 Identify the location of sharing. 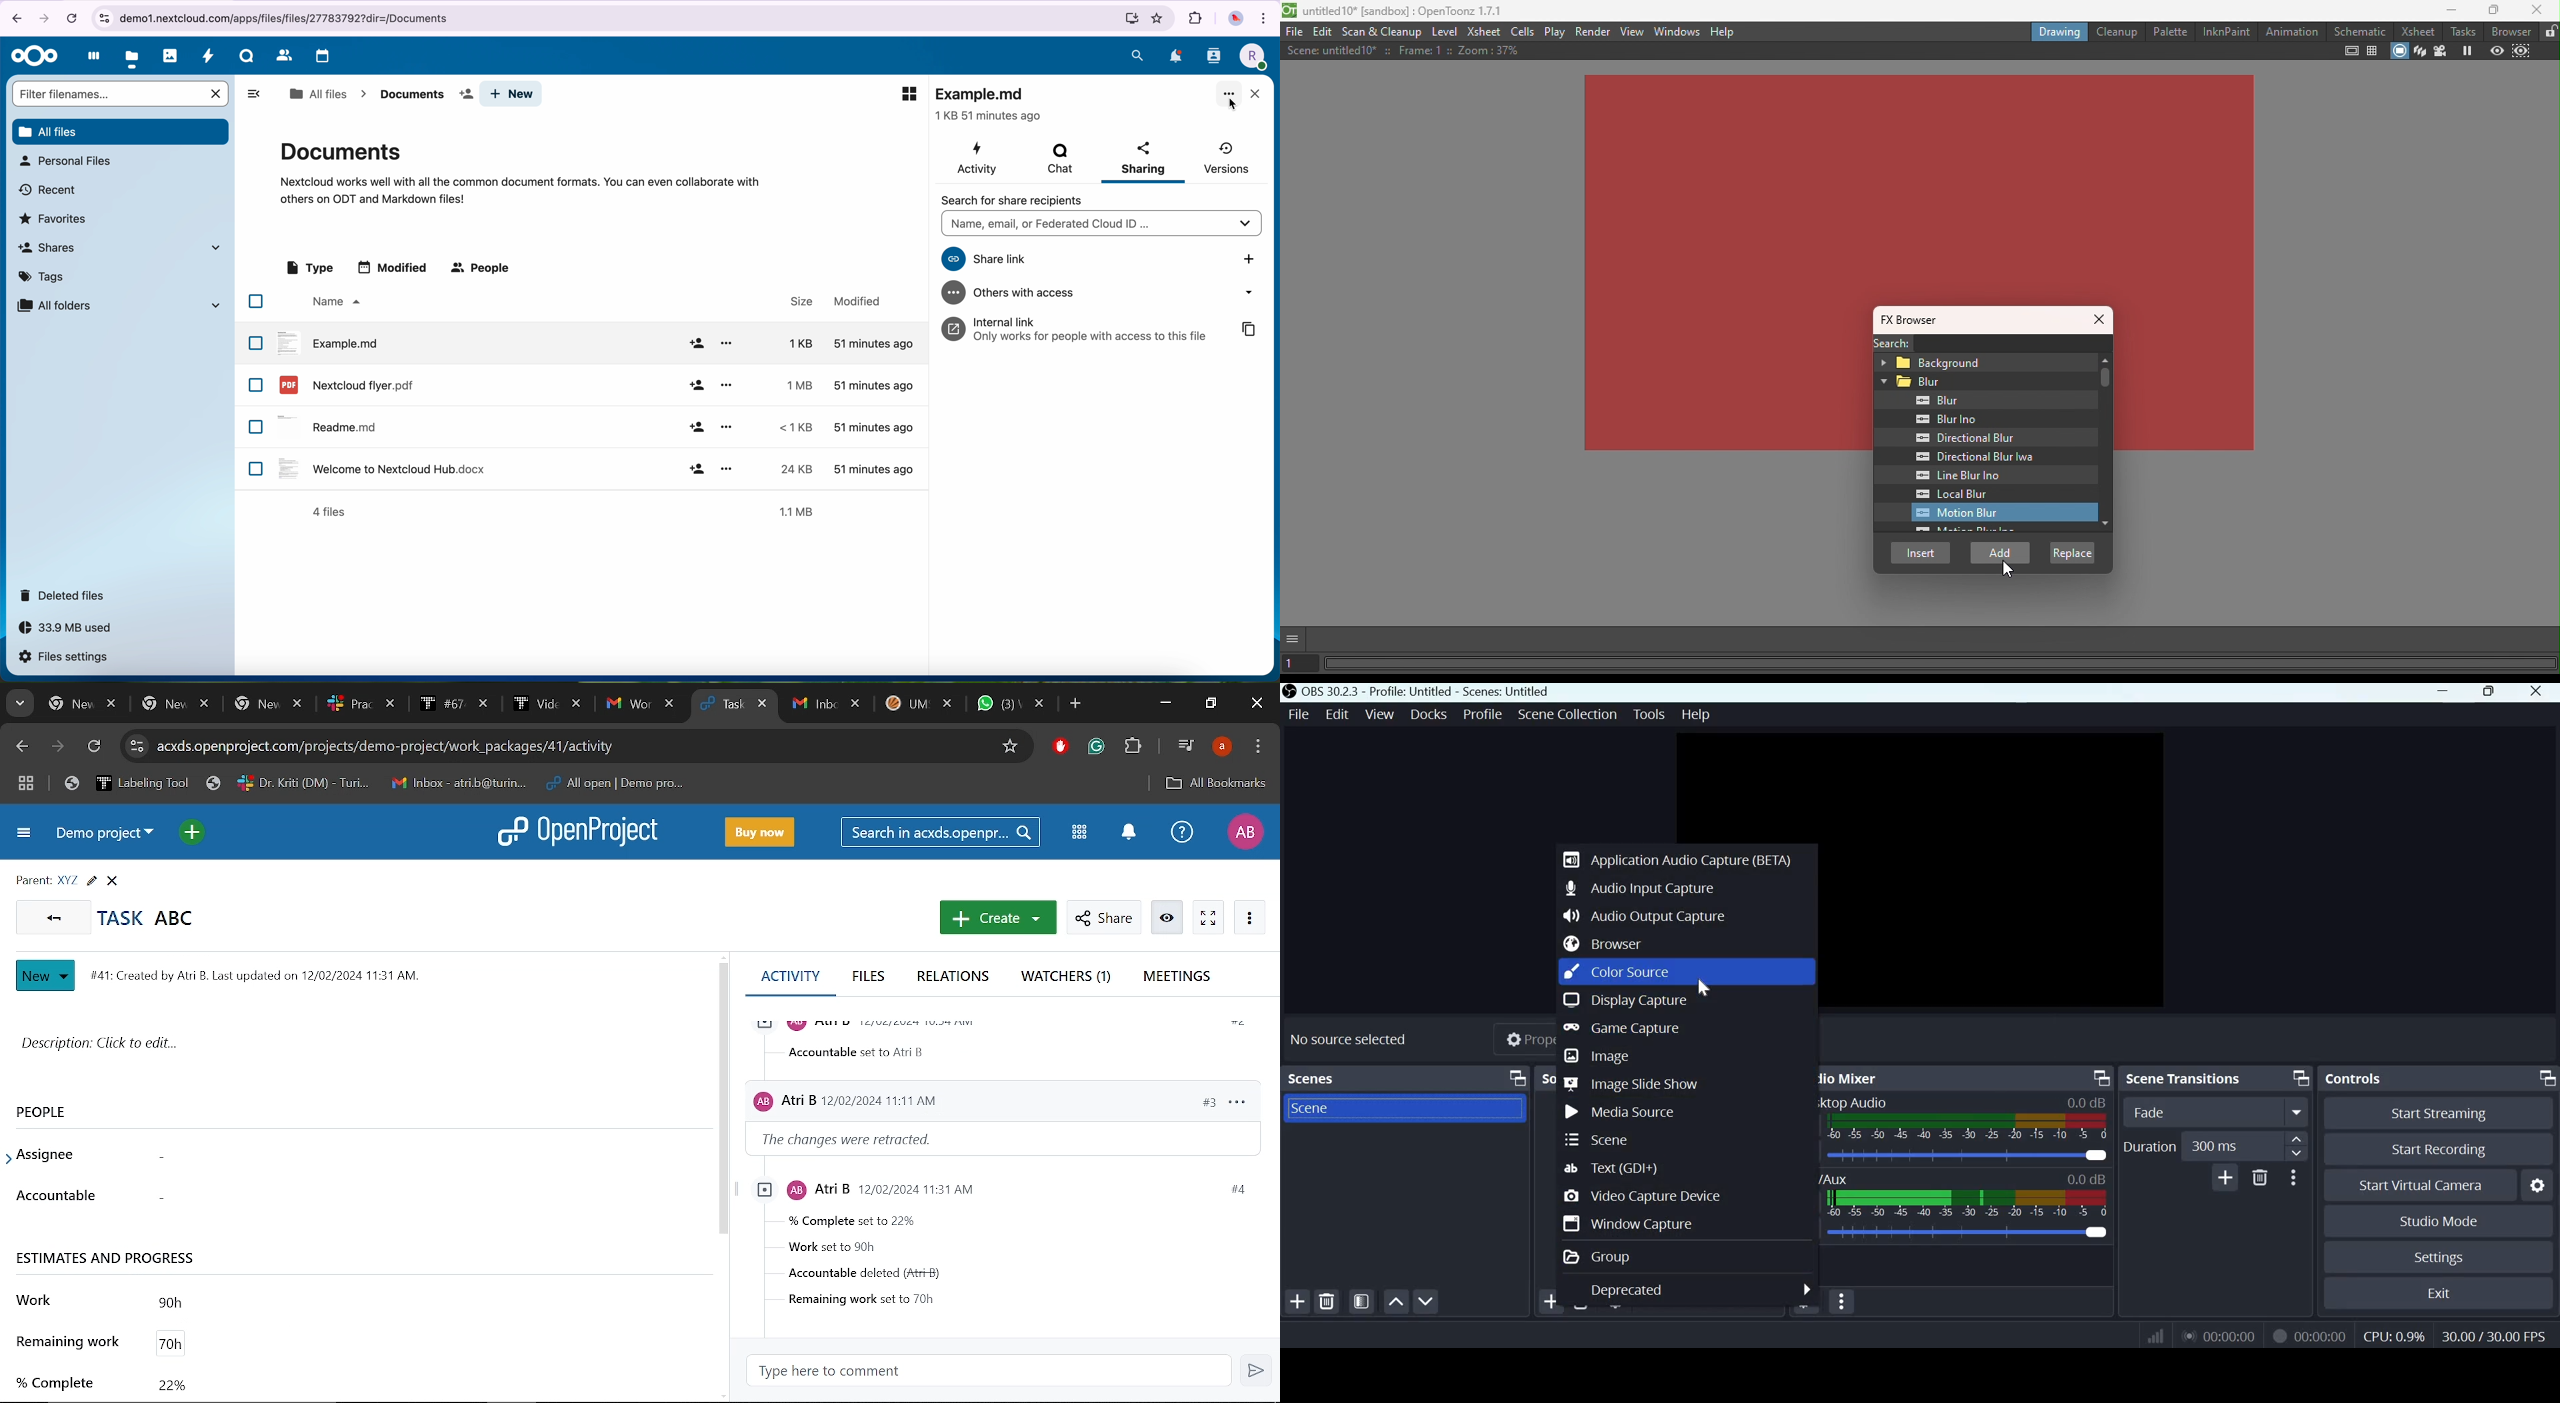
(1142, 162).